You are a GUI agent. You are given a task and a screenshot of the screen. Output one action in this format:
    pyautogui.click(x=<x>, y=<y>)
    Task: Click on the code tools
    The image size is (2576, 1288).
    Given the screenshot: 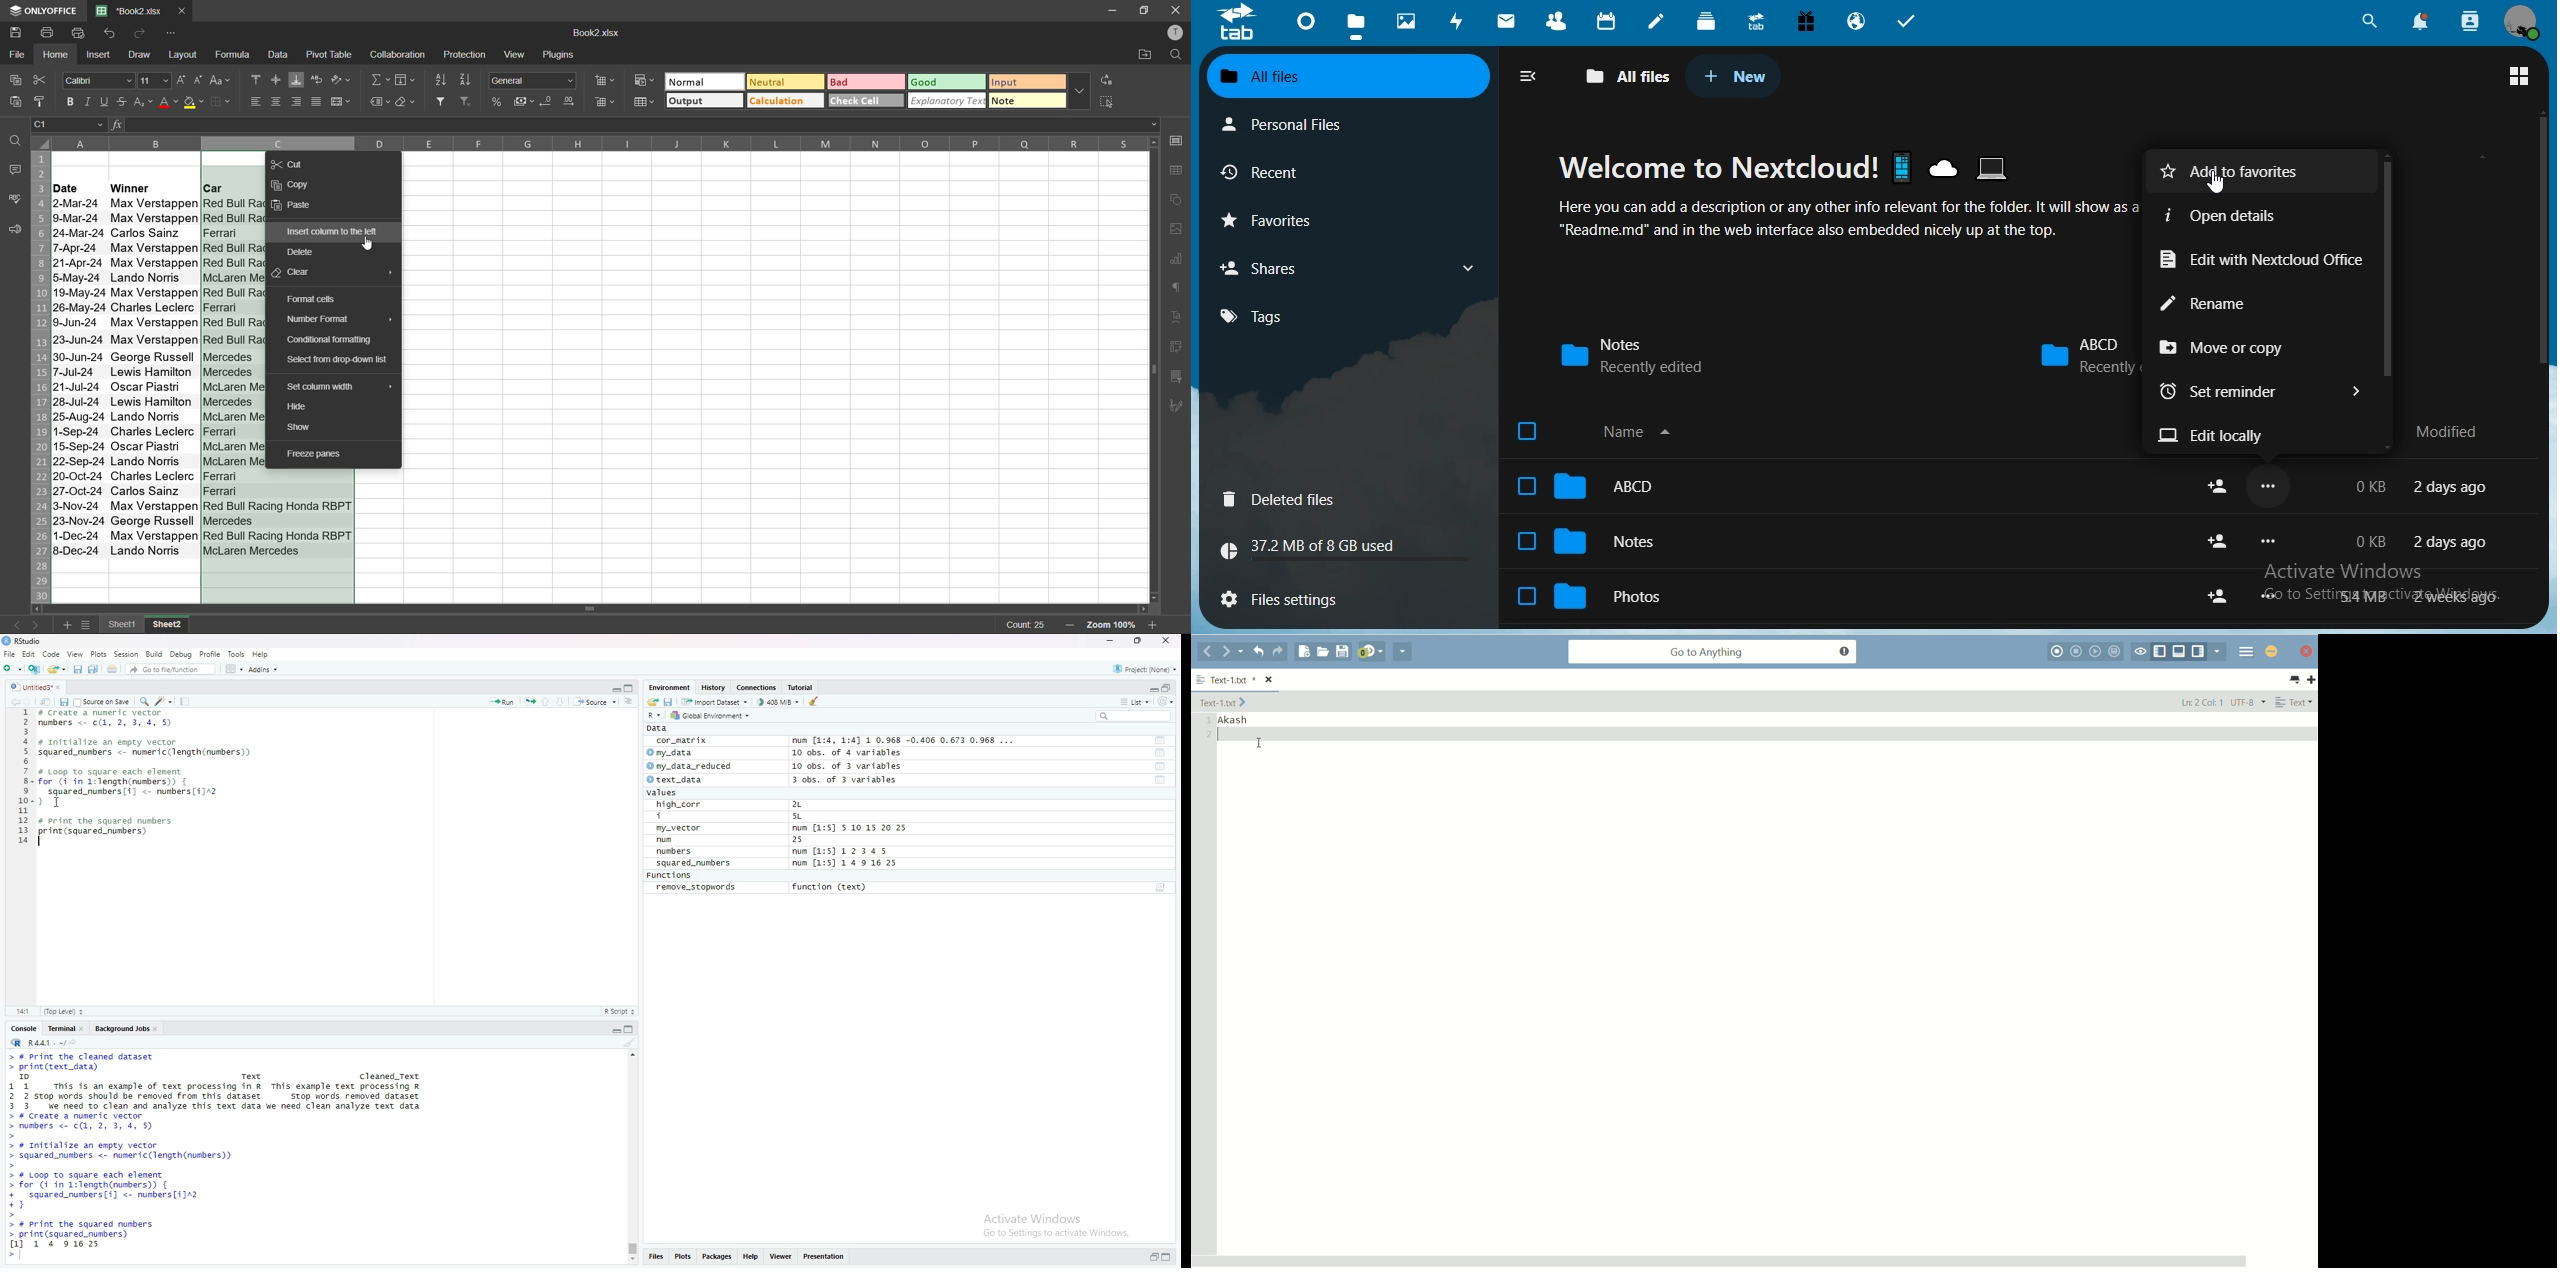 What is the action you would take?
    pyautogui.click(x=164, y=700)
    